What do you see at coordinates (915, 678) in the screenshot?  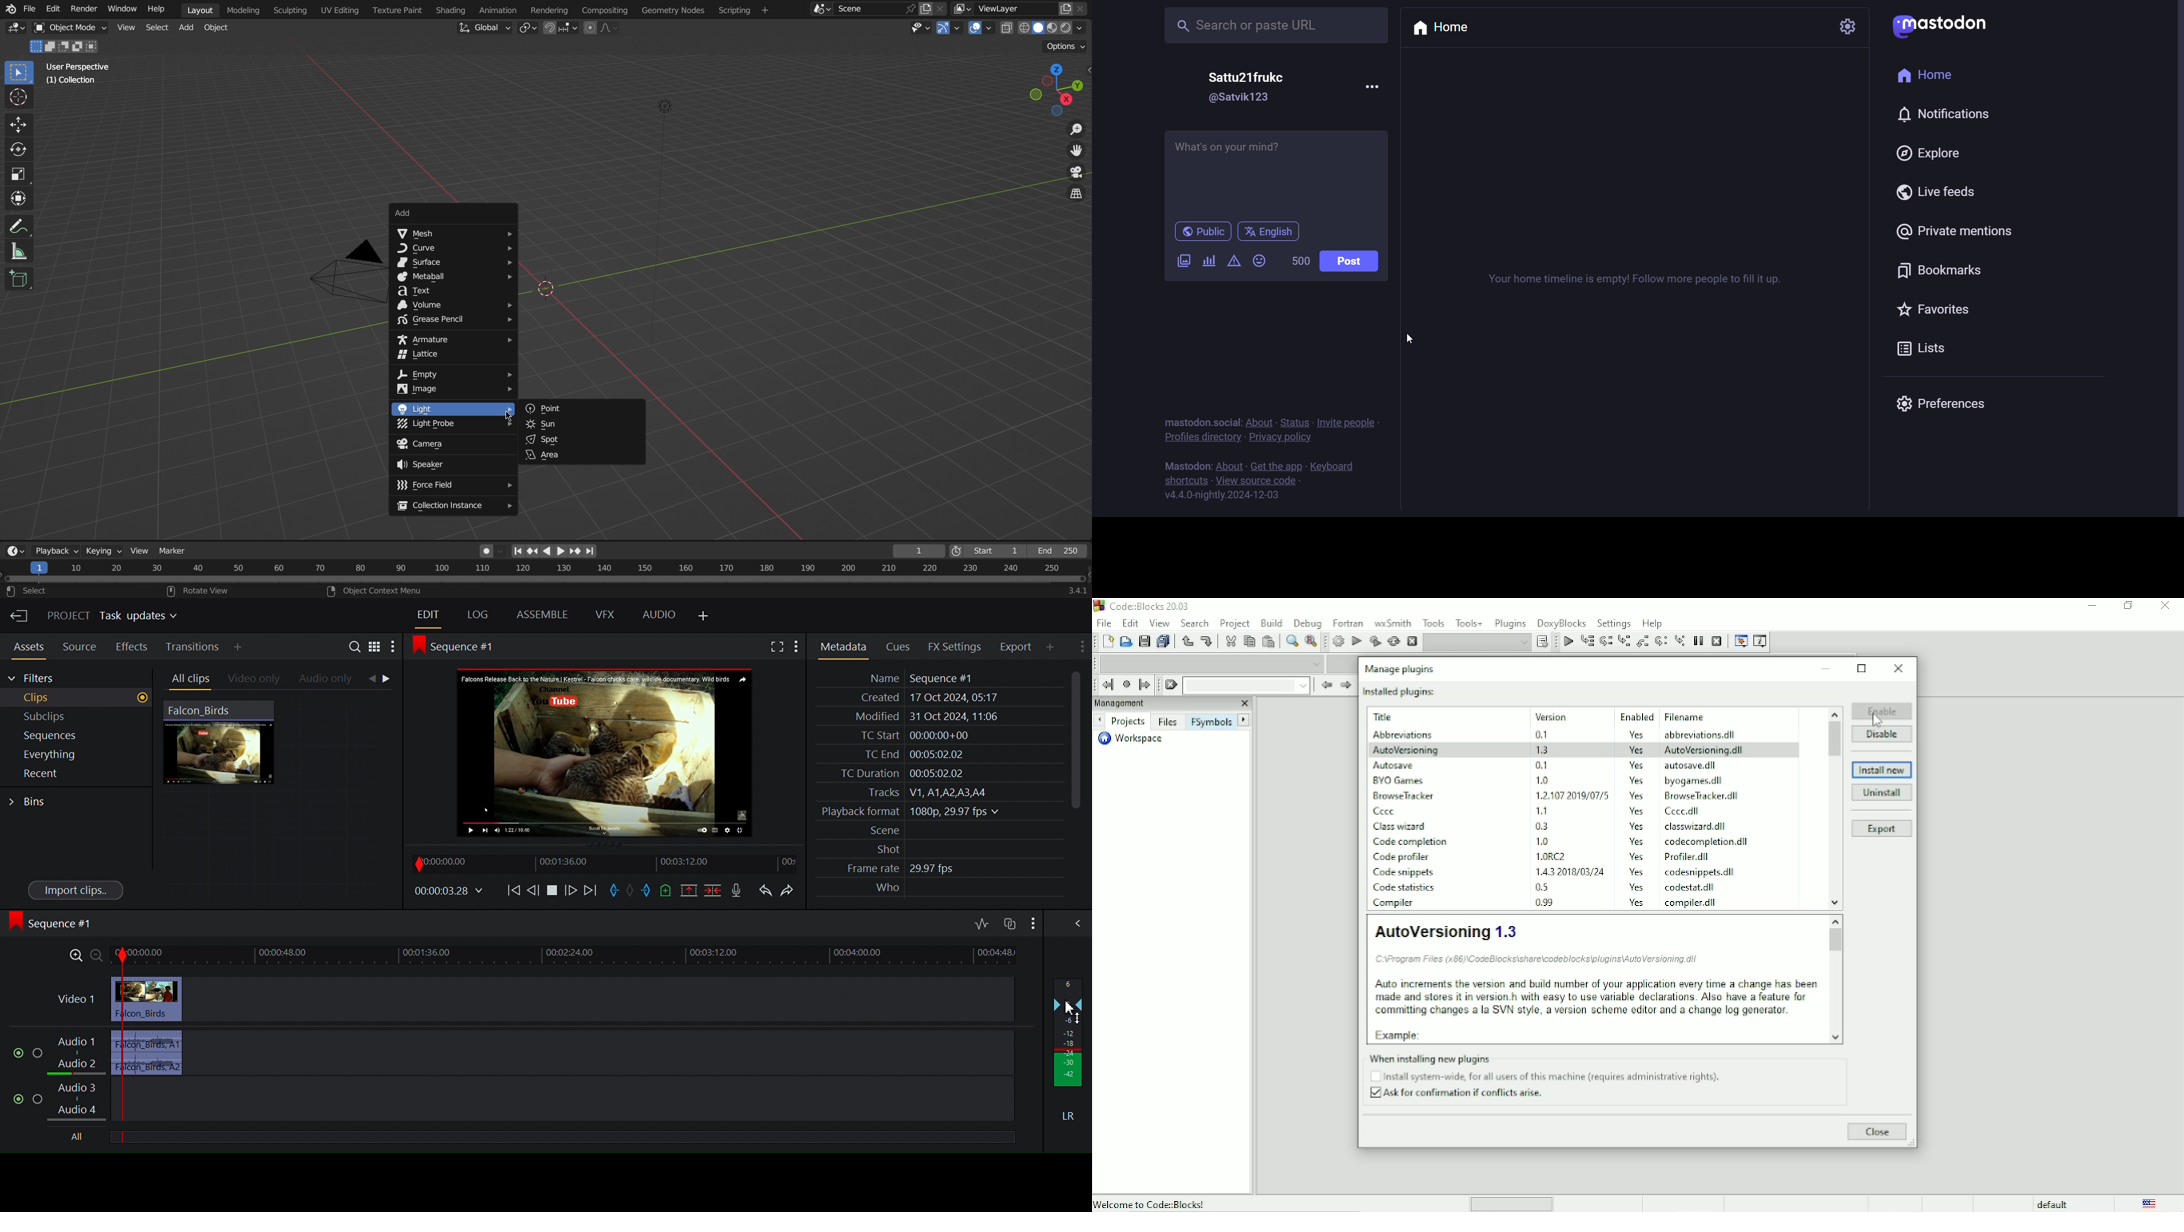 I see `Name Sequence #1` at bounding box center [915, 678].